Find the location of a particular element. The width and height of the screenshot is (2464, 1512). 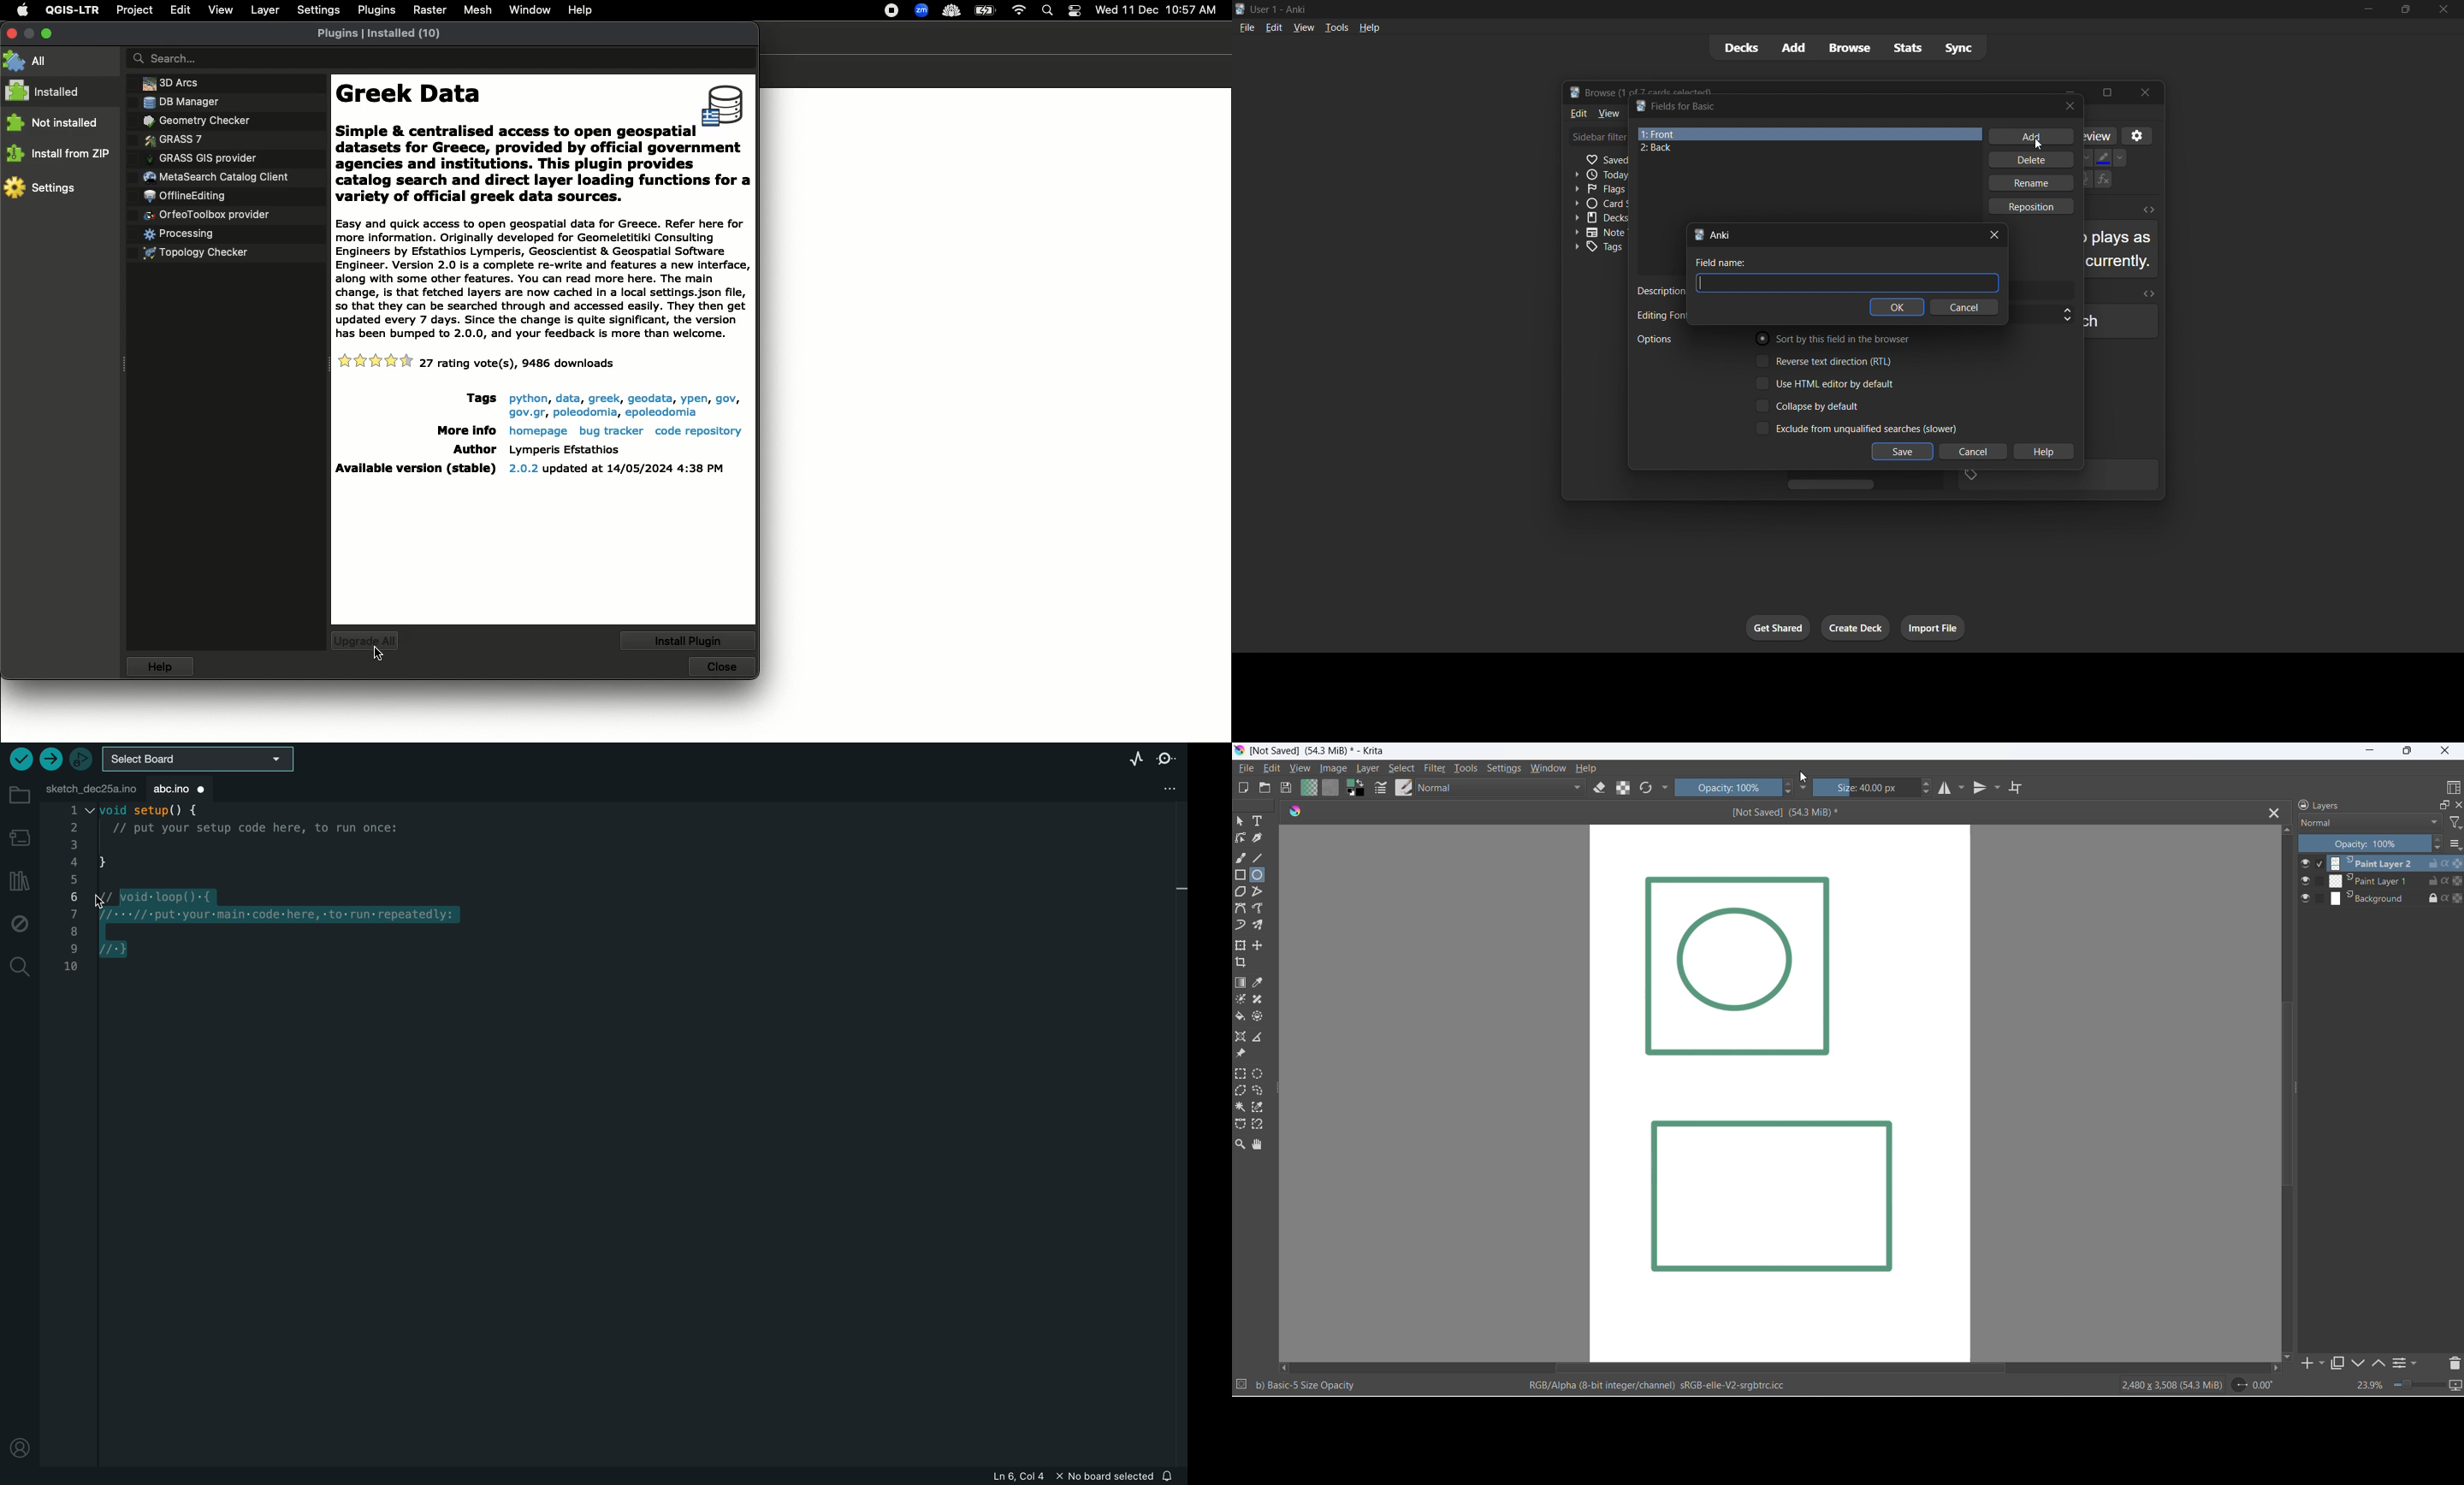

Notification is located at coordinates (1074, 9).